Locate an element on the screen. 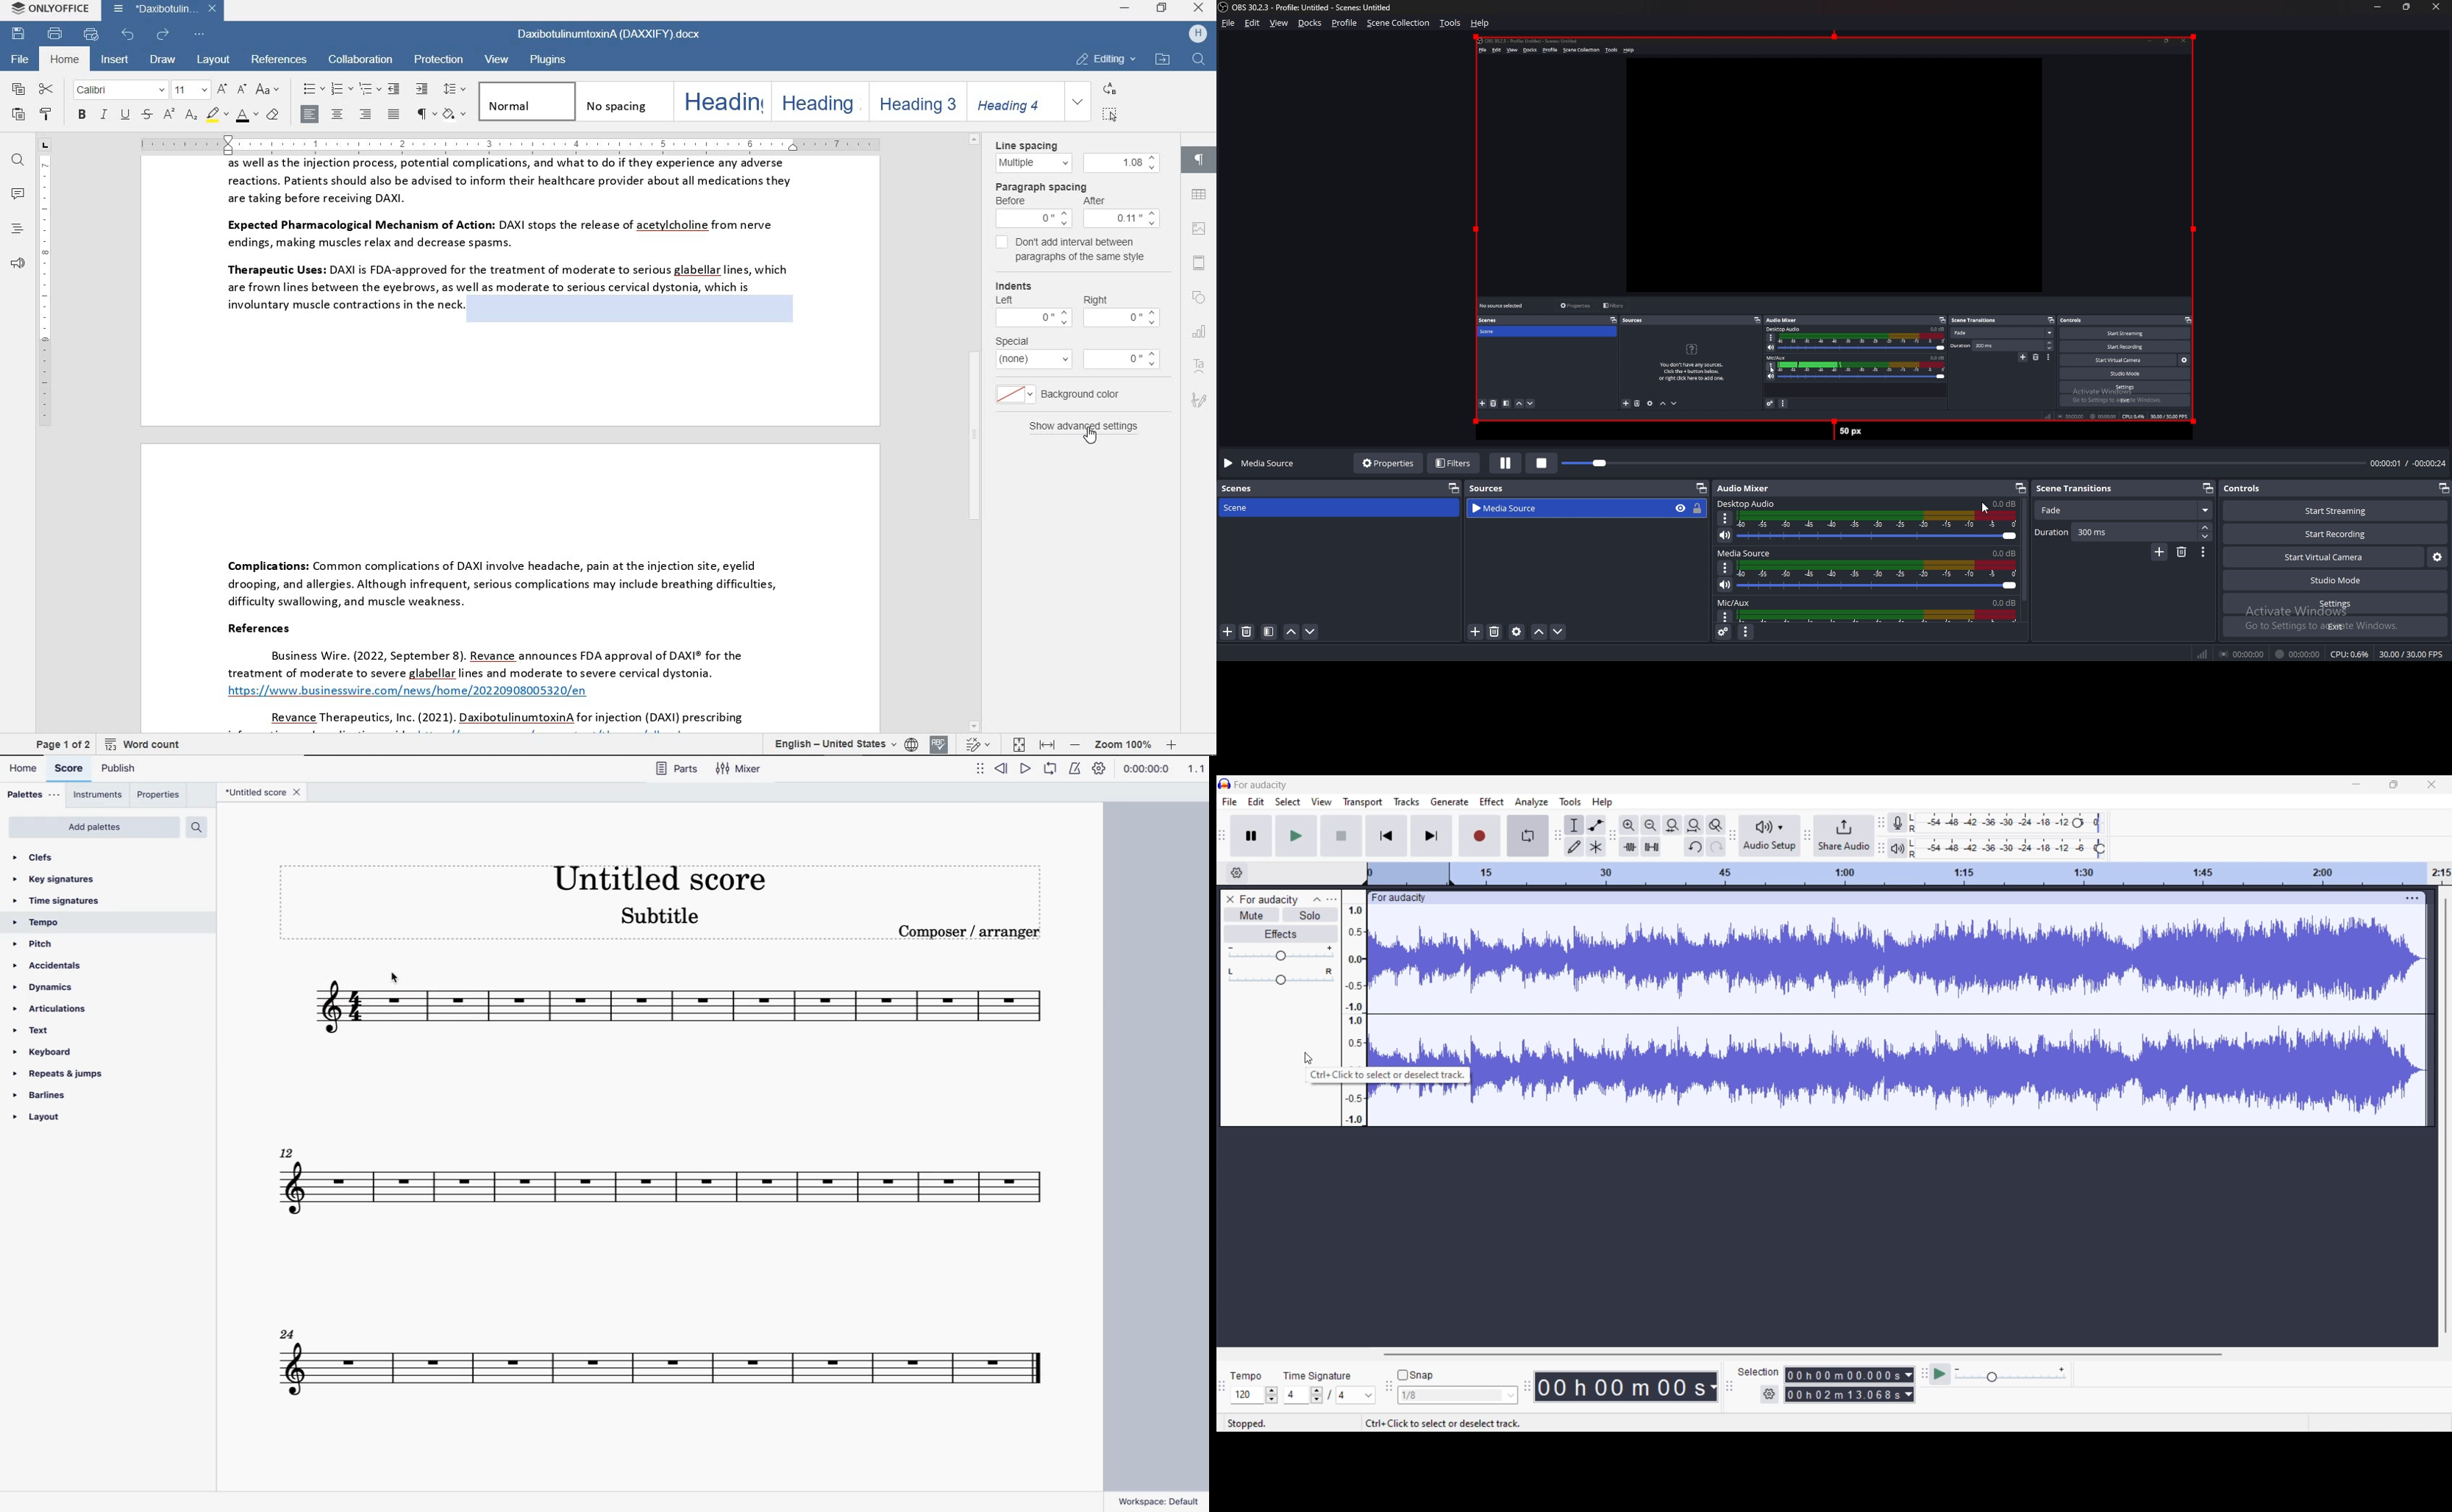 This screenshot has height=1512, width=2464. media source soundbar is located at coordinates (1882, 576).